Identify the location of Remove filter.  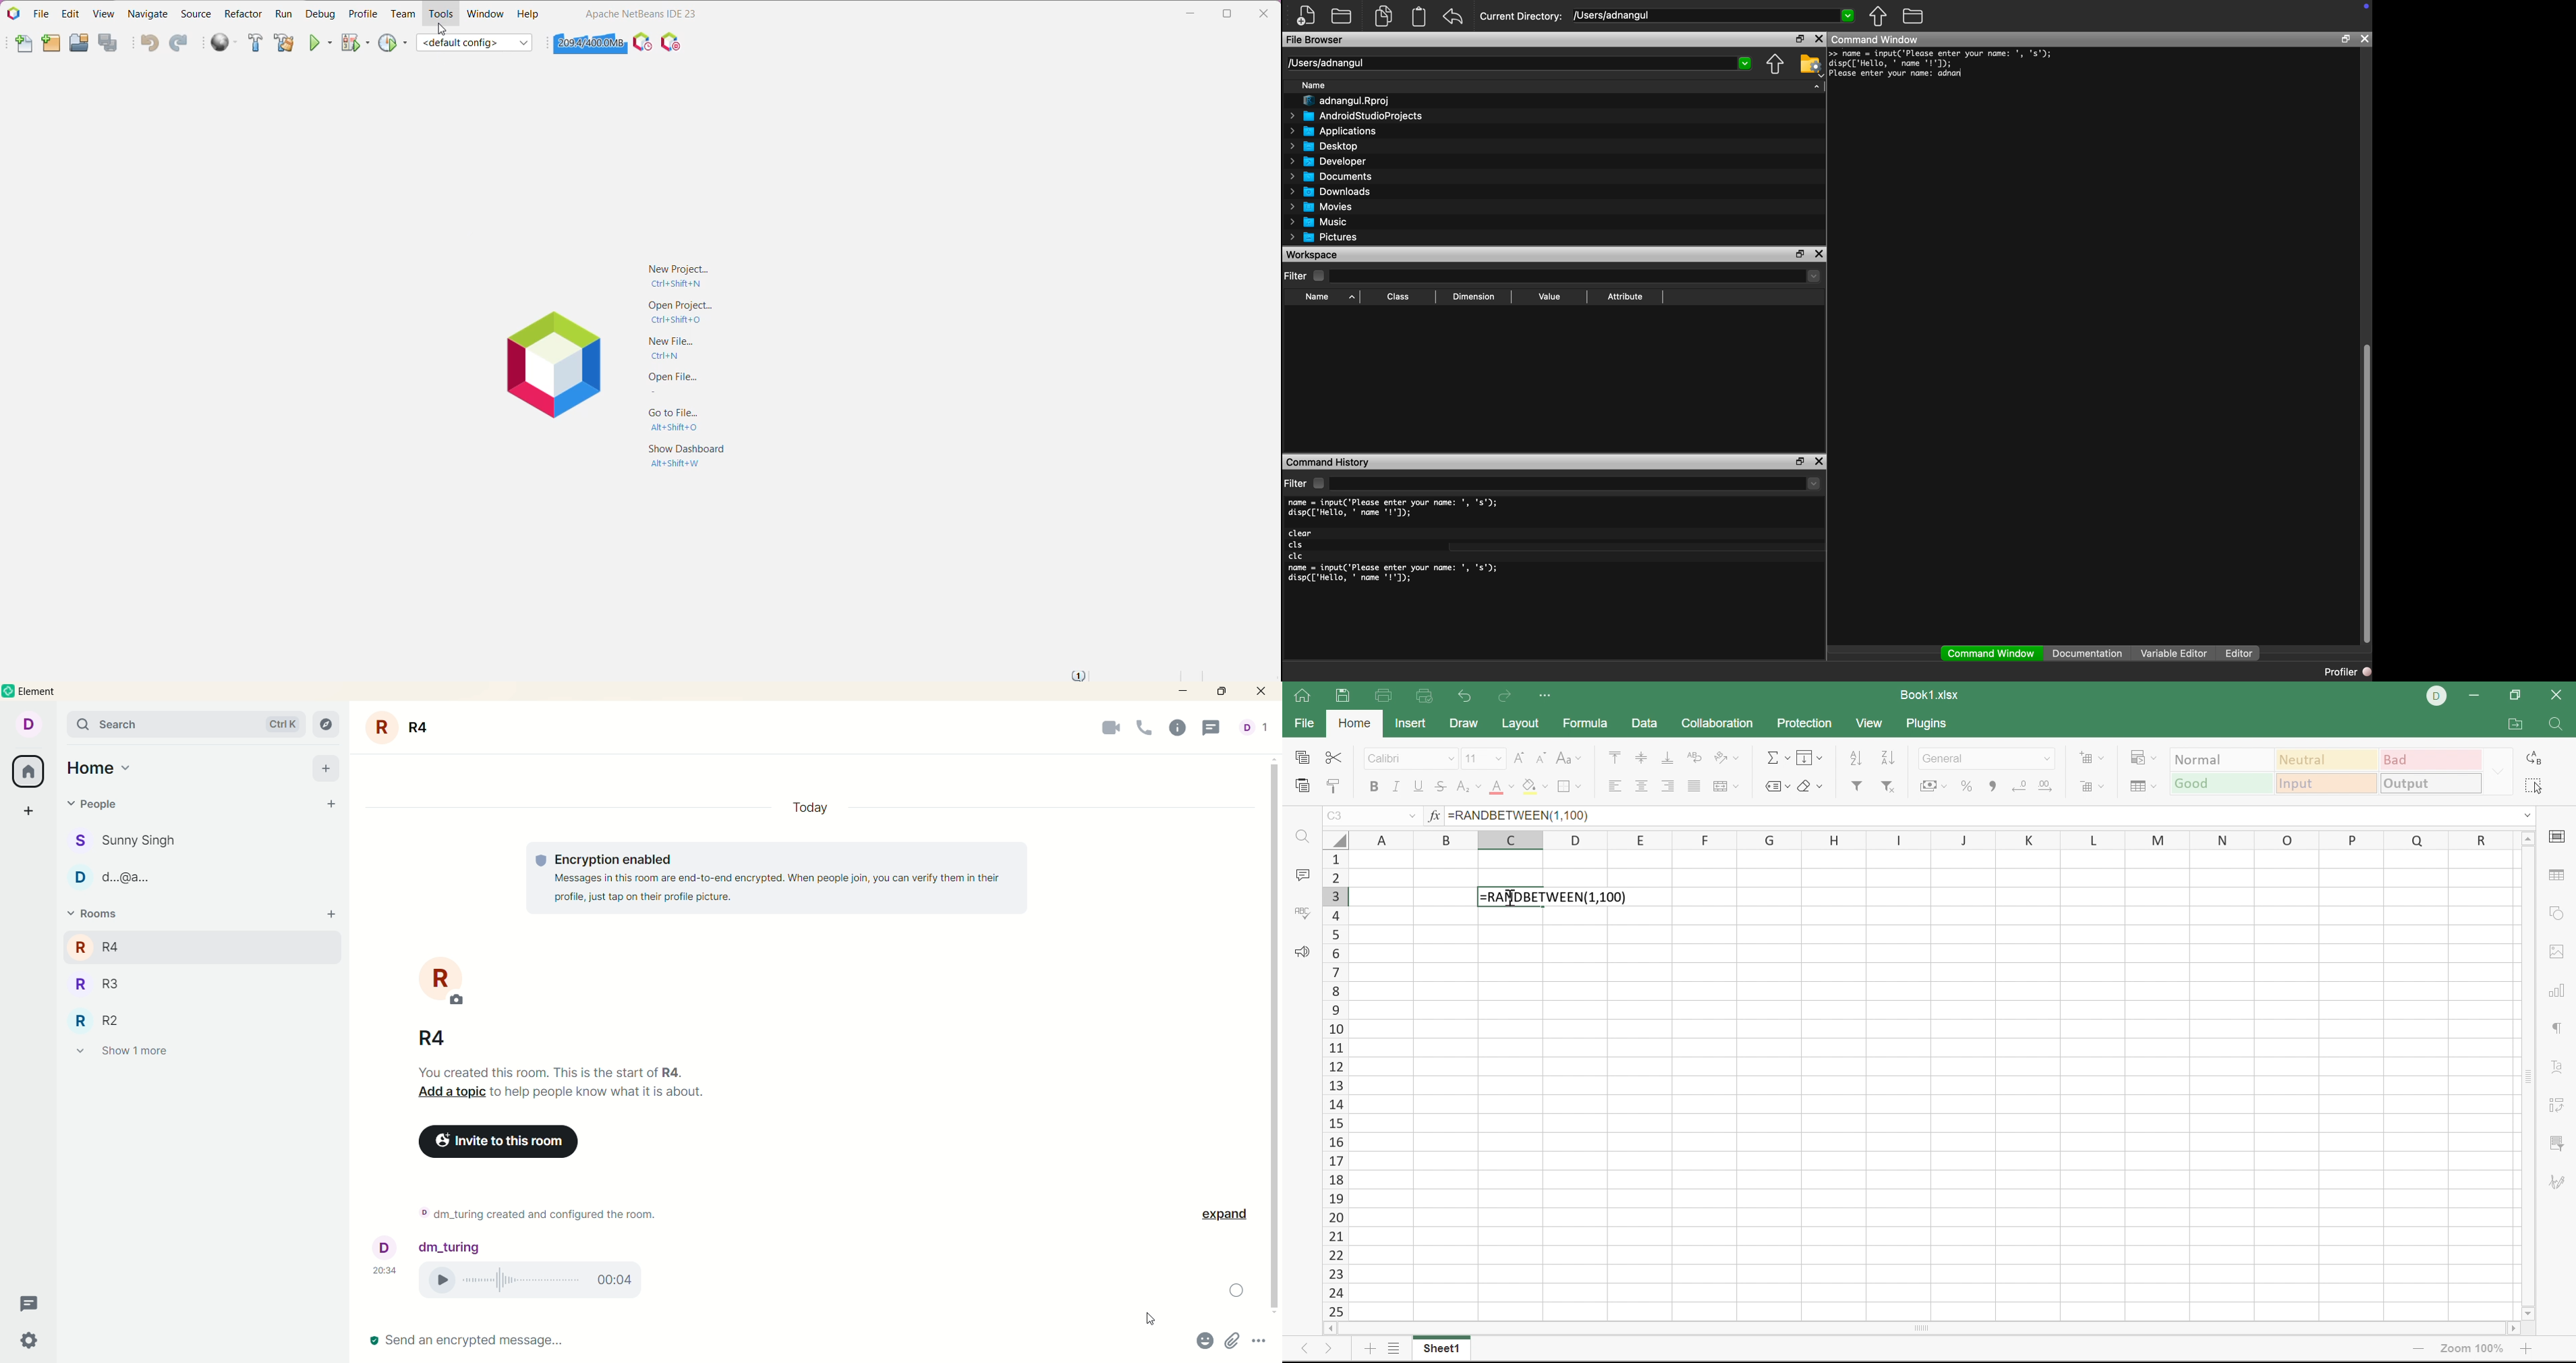
(1890, 785).